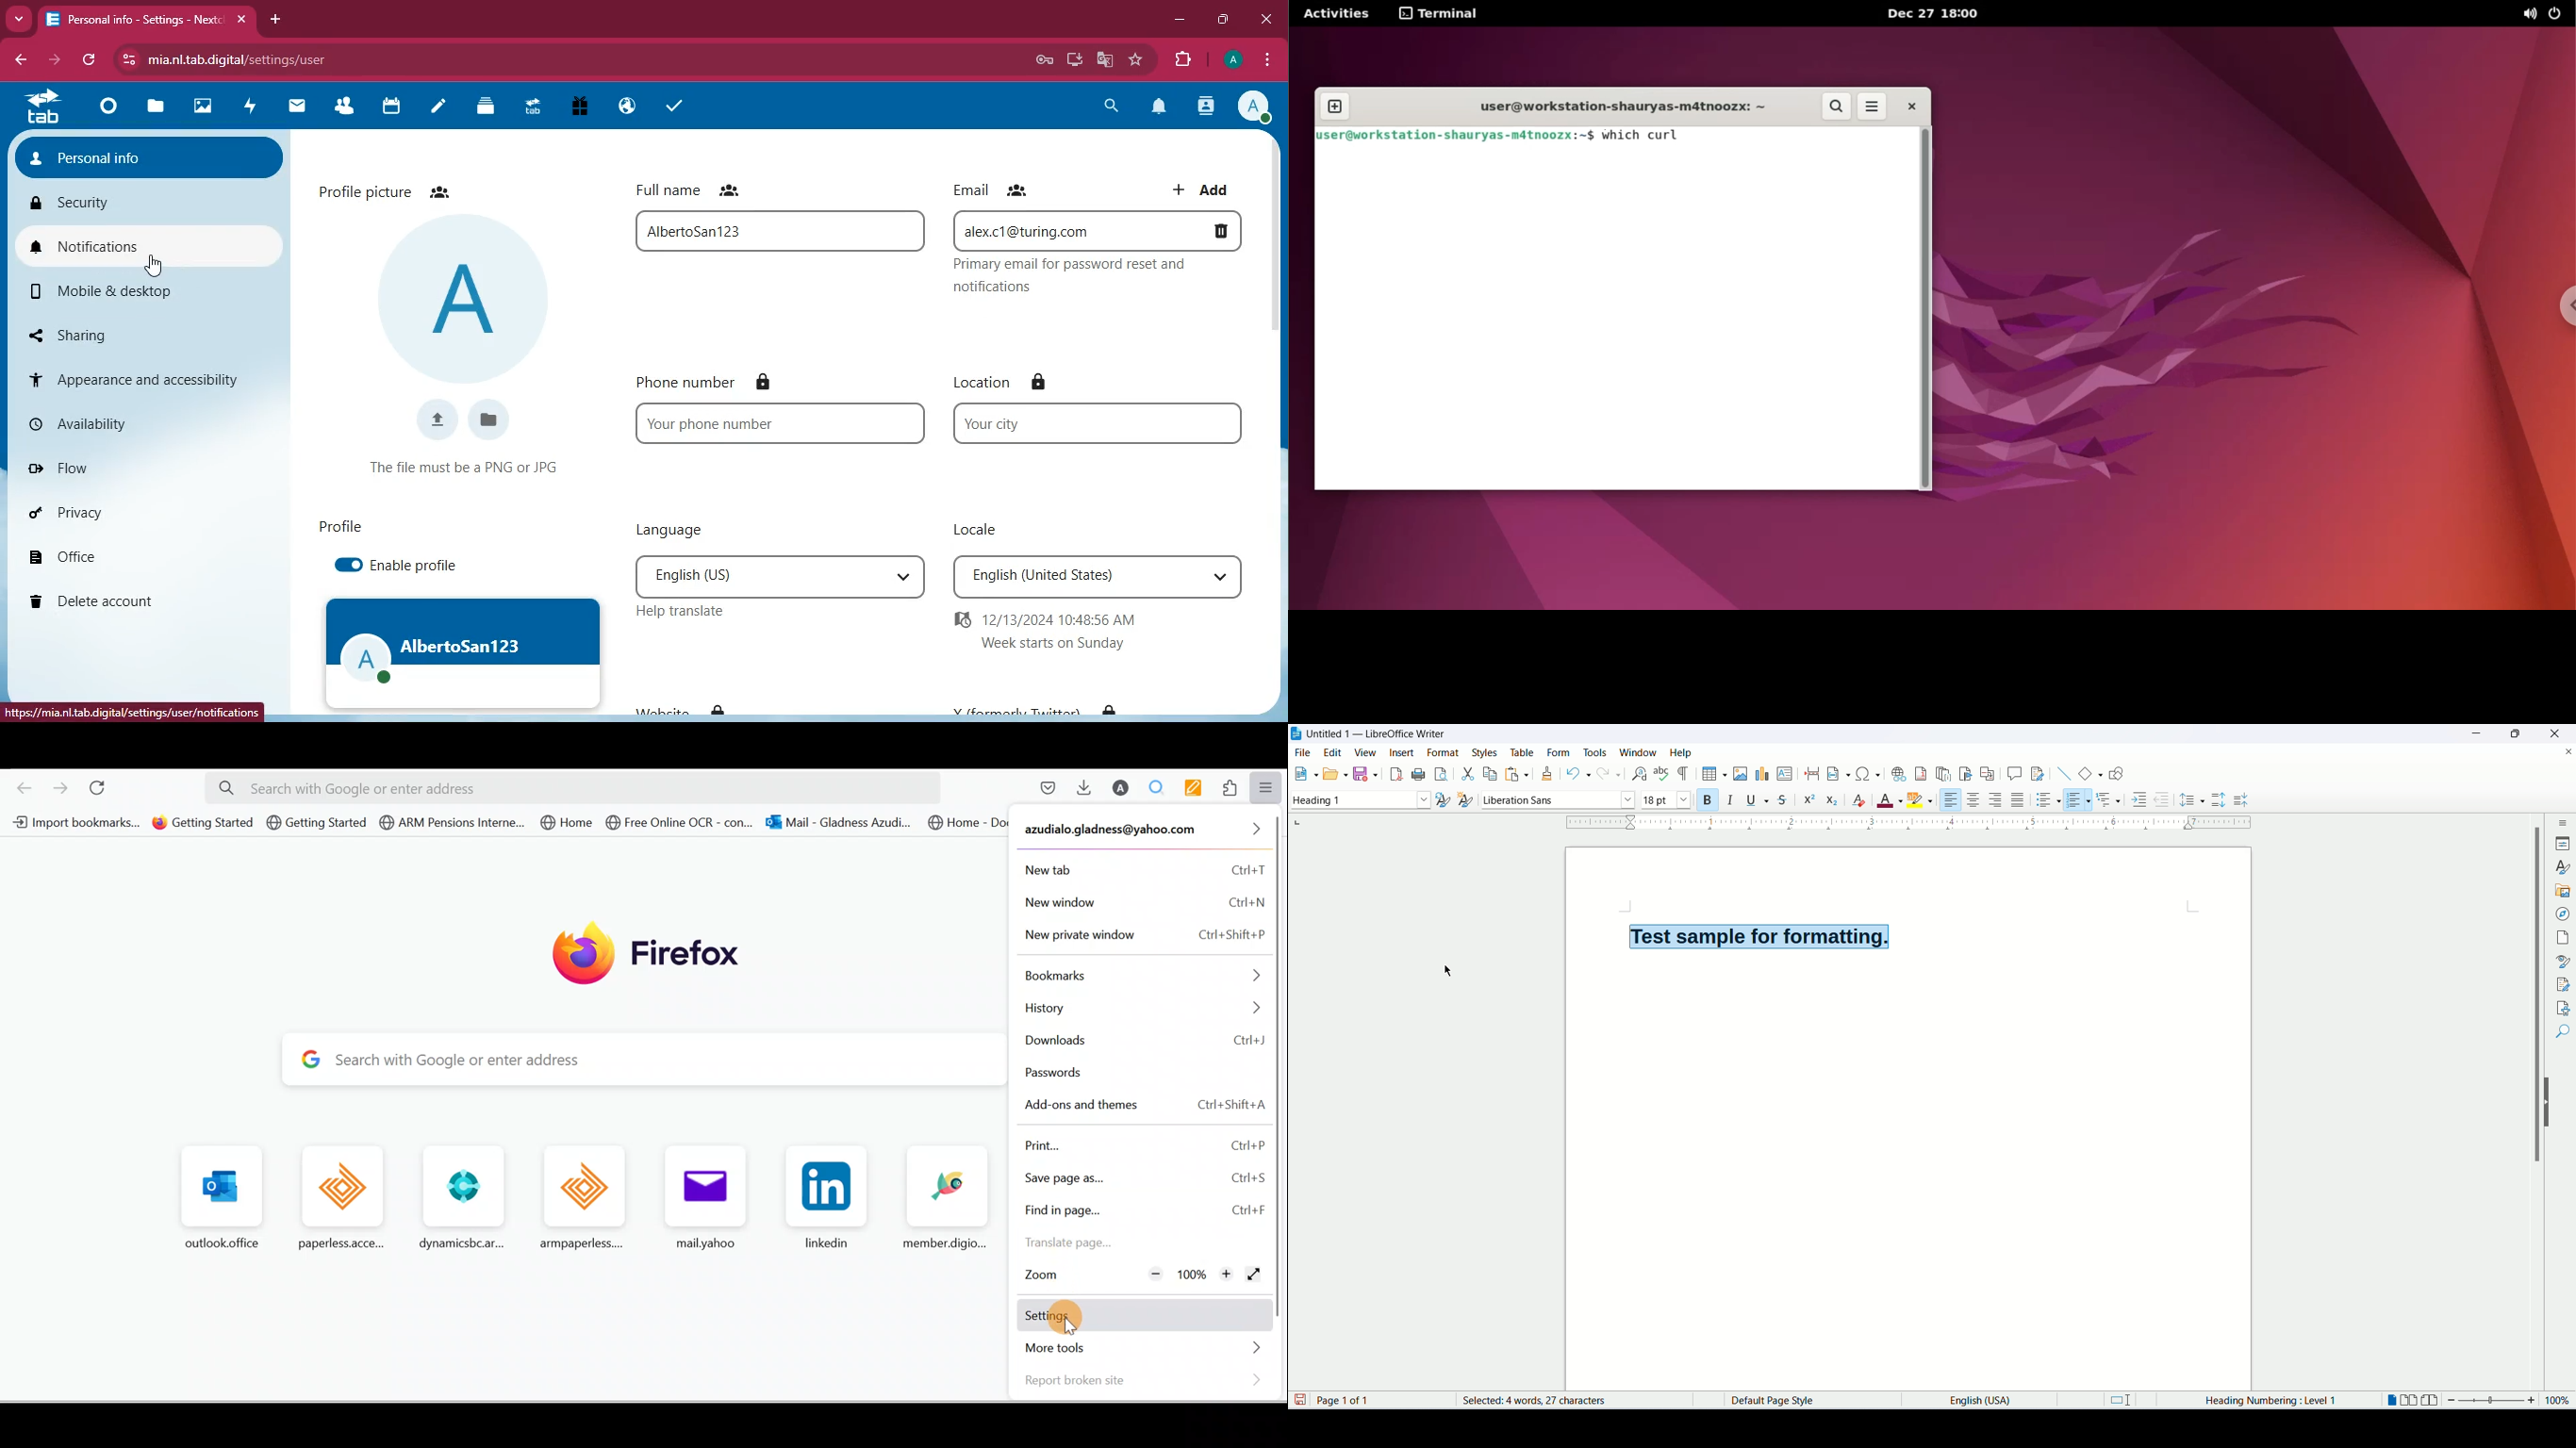 This screenshot has width=2576, height=1456. I want to click on Friends, so click(1015, 189).